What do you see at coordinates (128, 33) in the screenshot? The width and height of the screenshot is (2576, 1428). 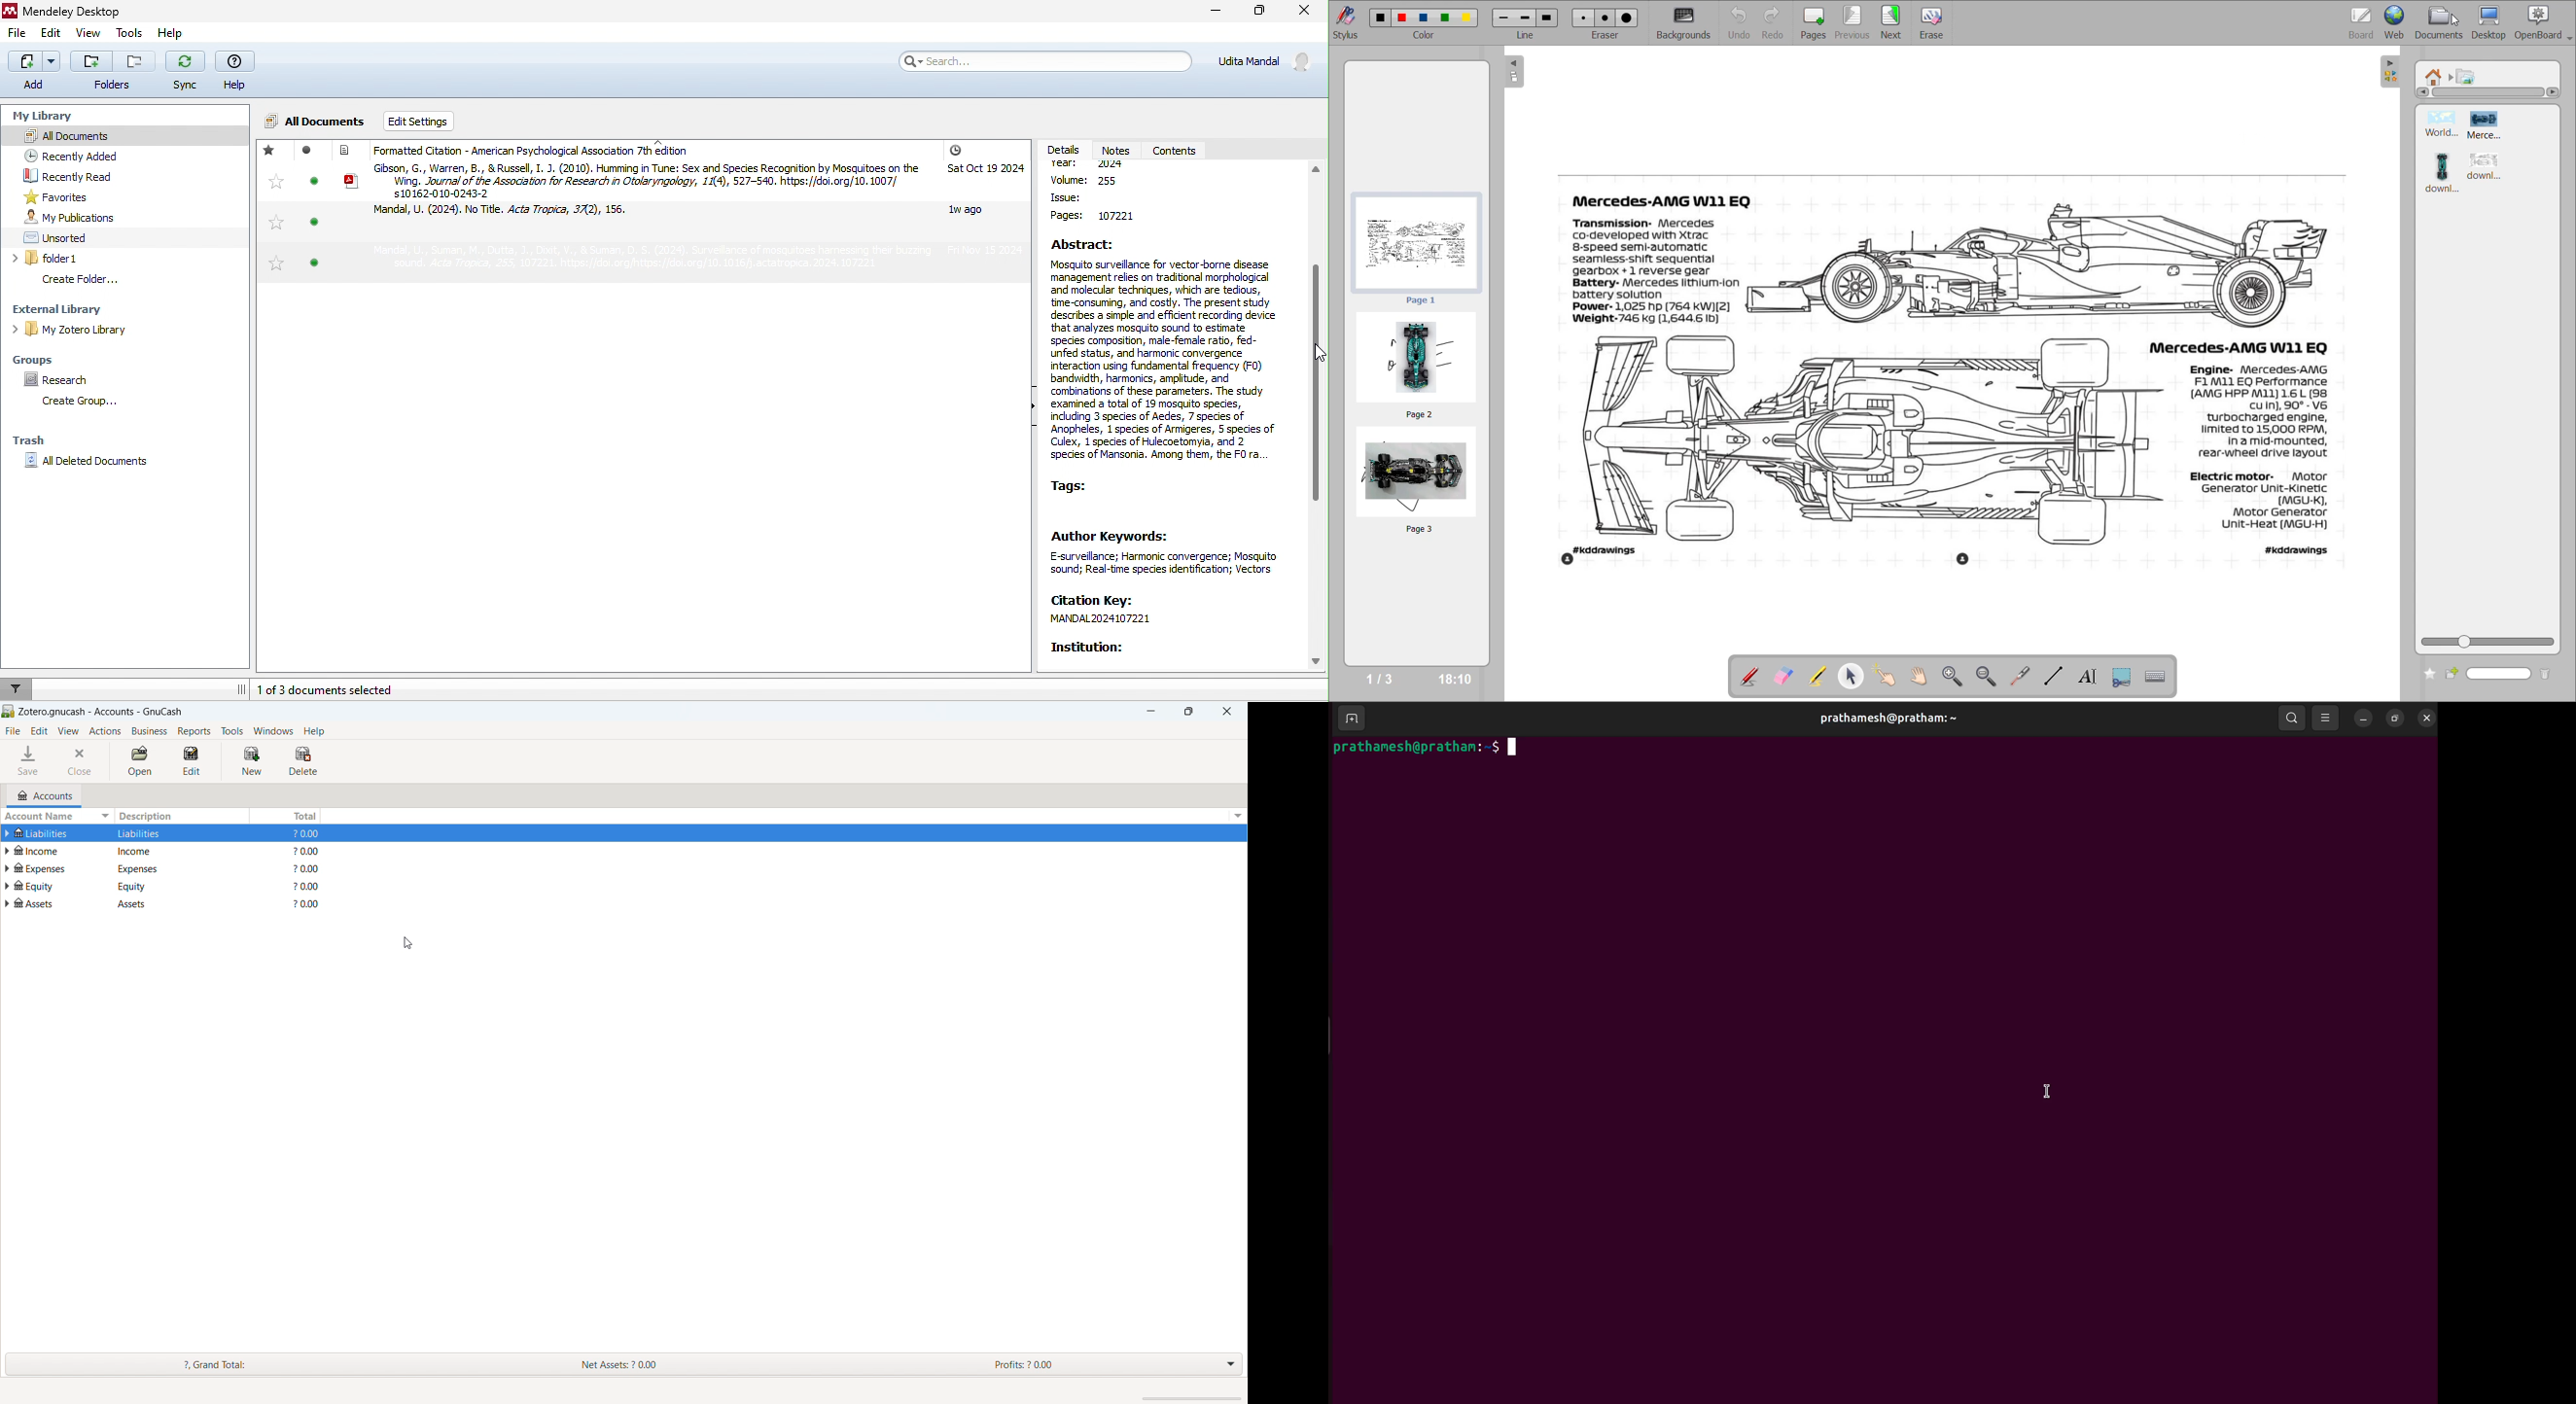 I see `tools` at bounding box center [128, 33].